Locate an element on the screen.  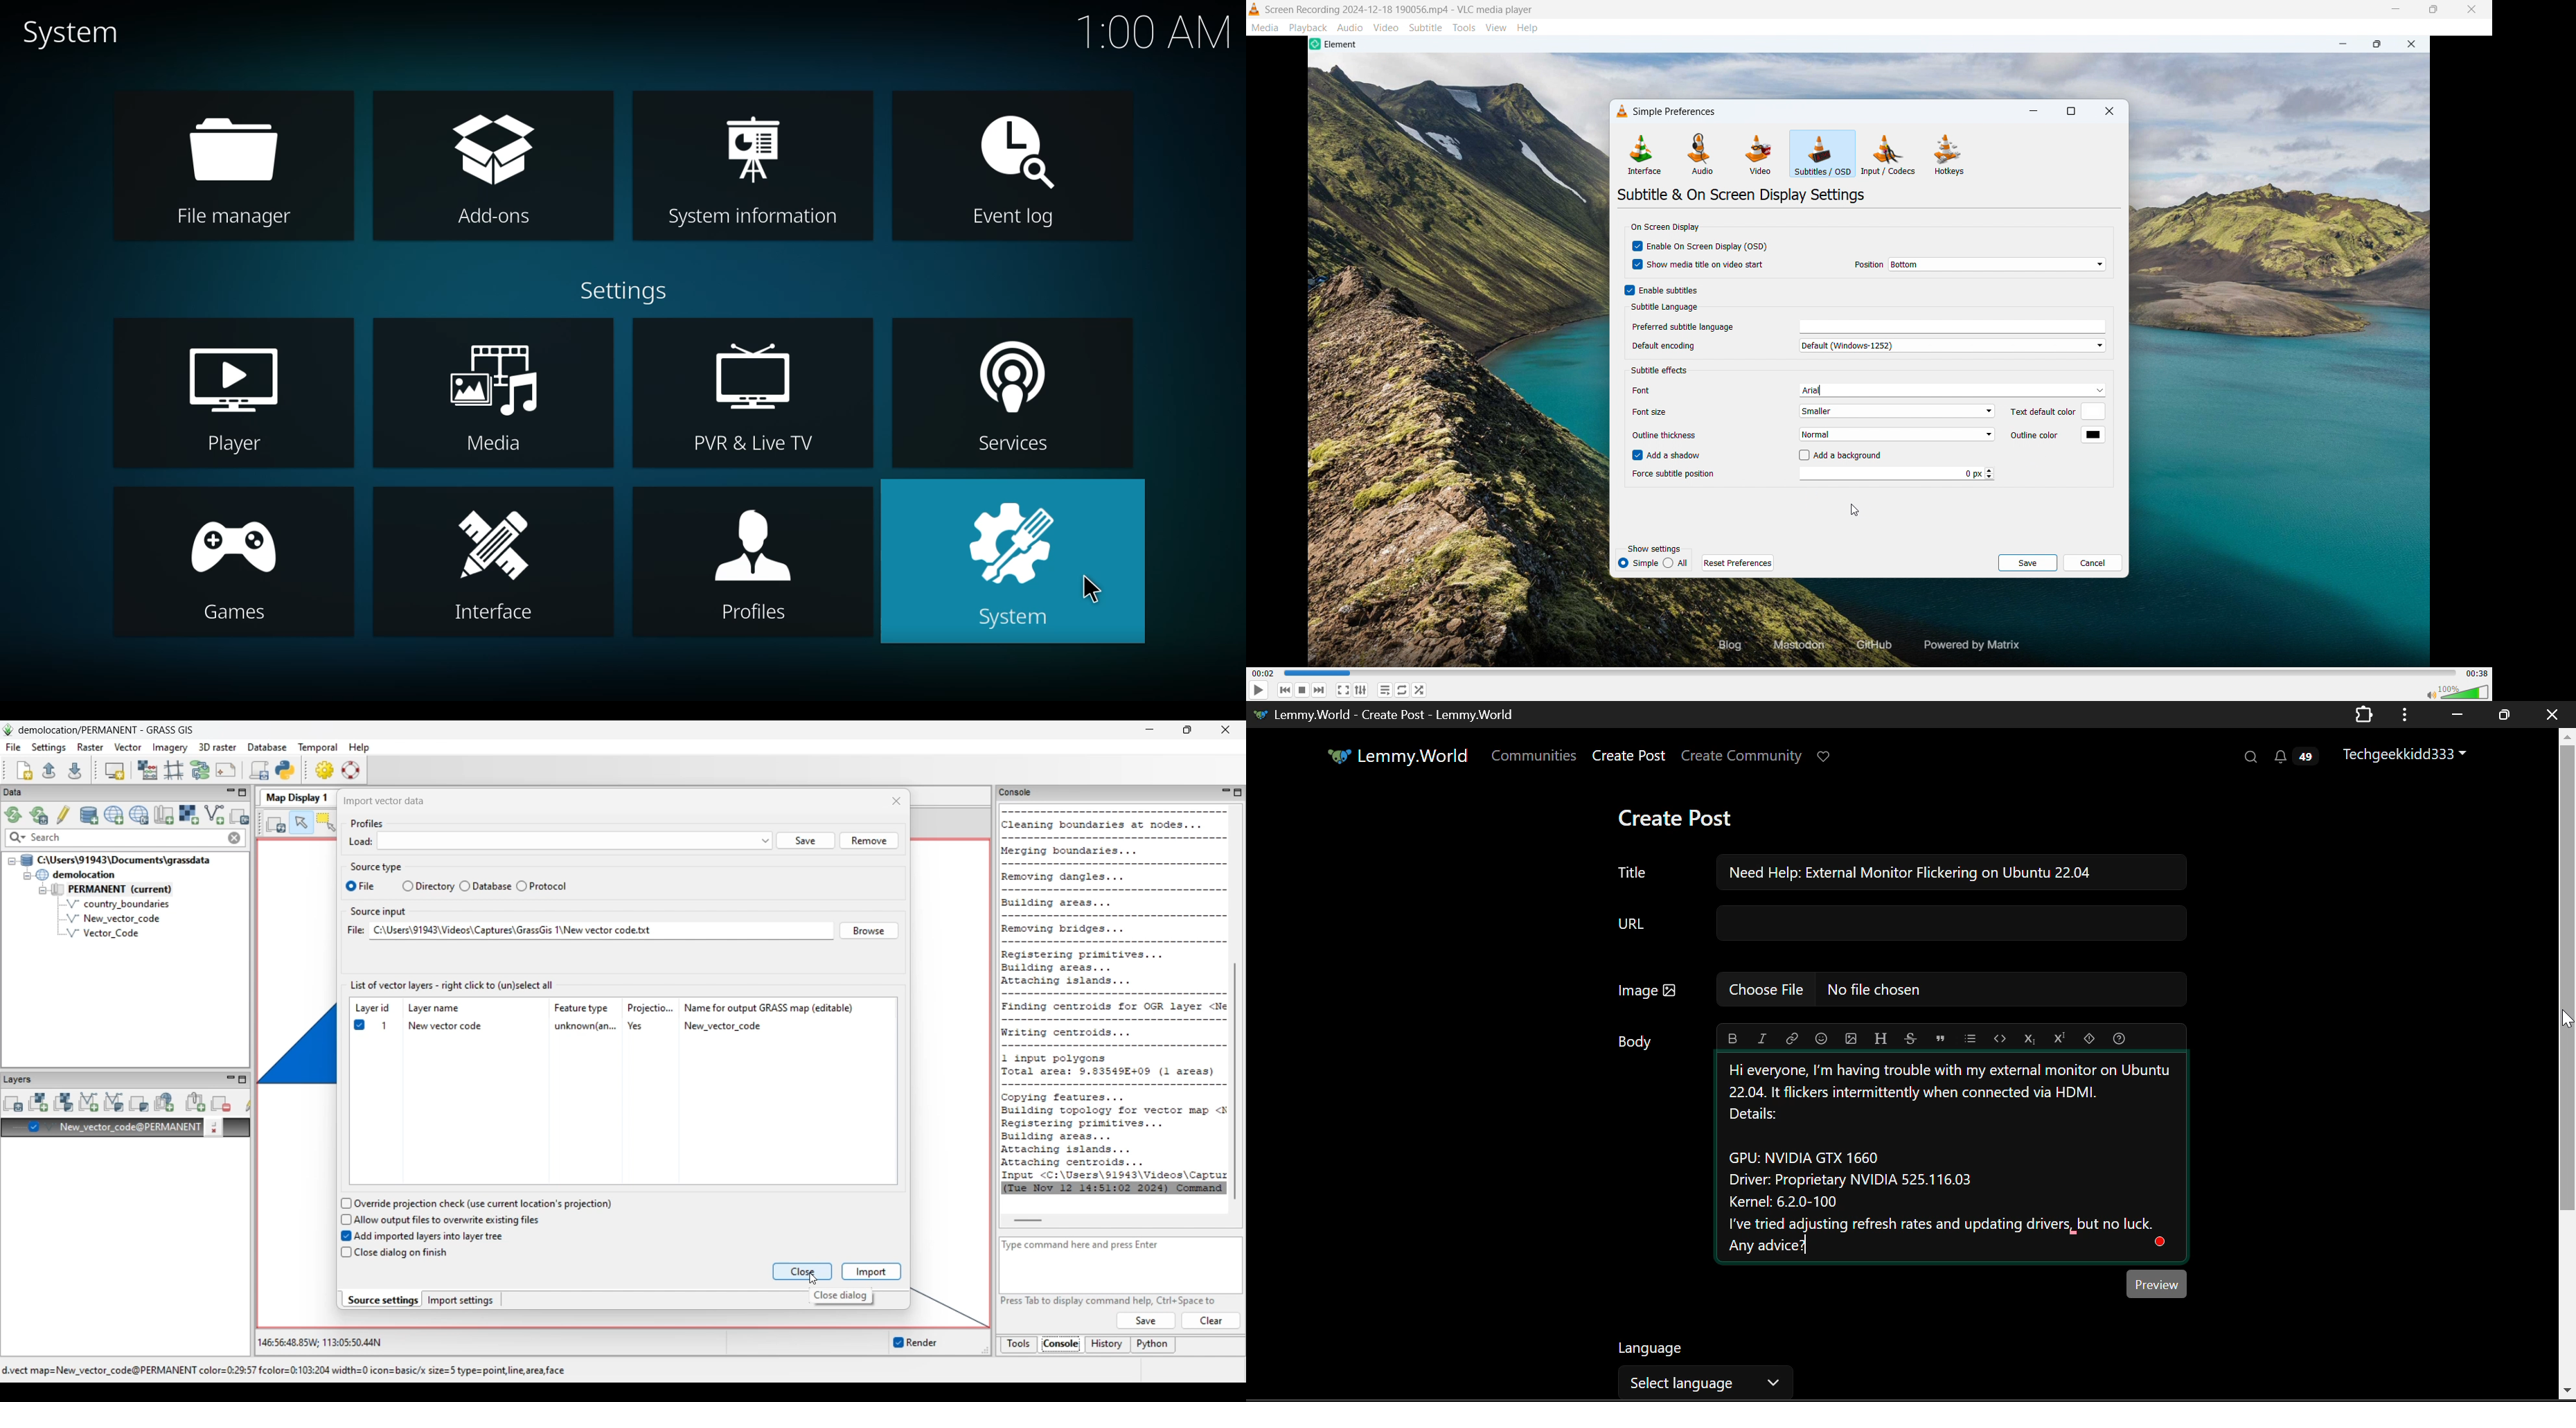
sound bar is located at coordinates (2457, 692).